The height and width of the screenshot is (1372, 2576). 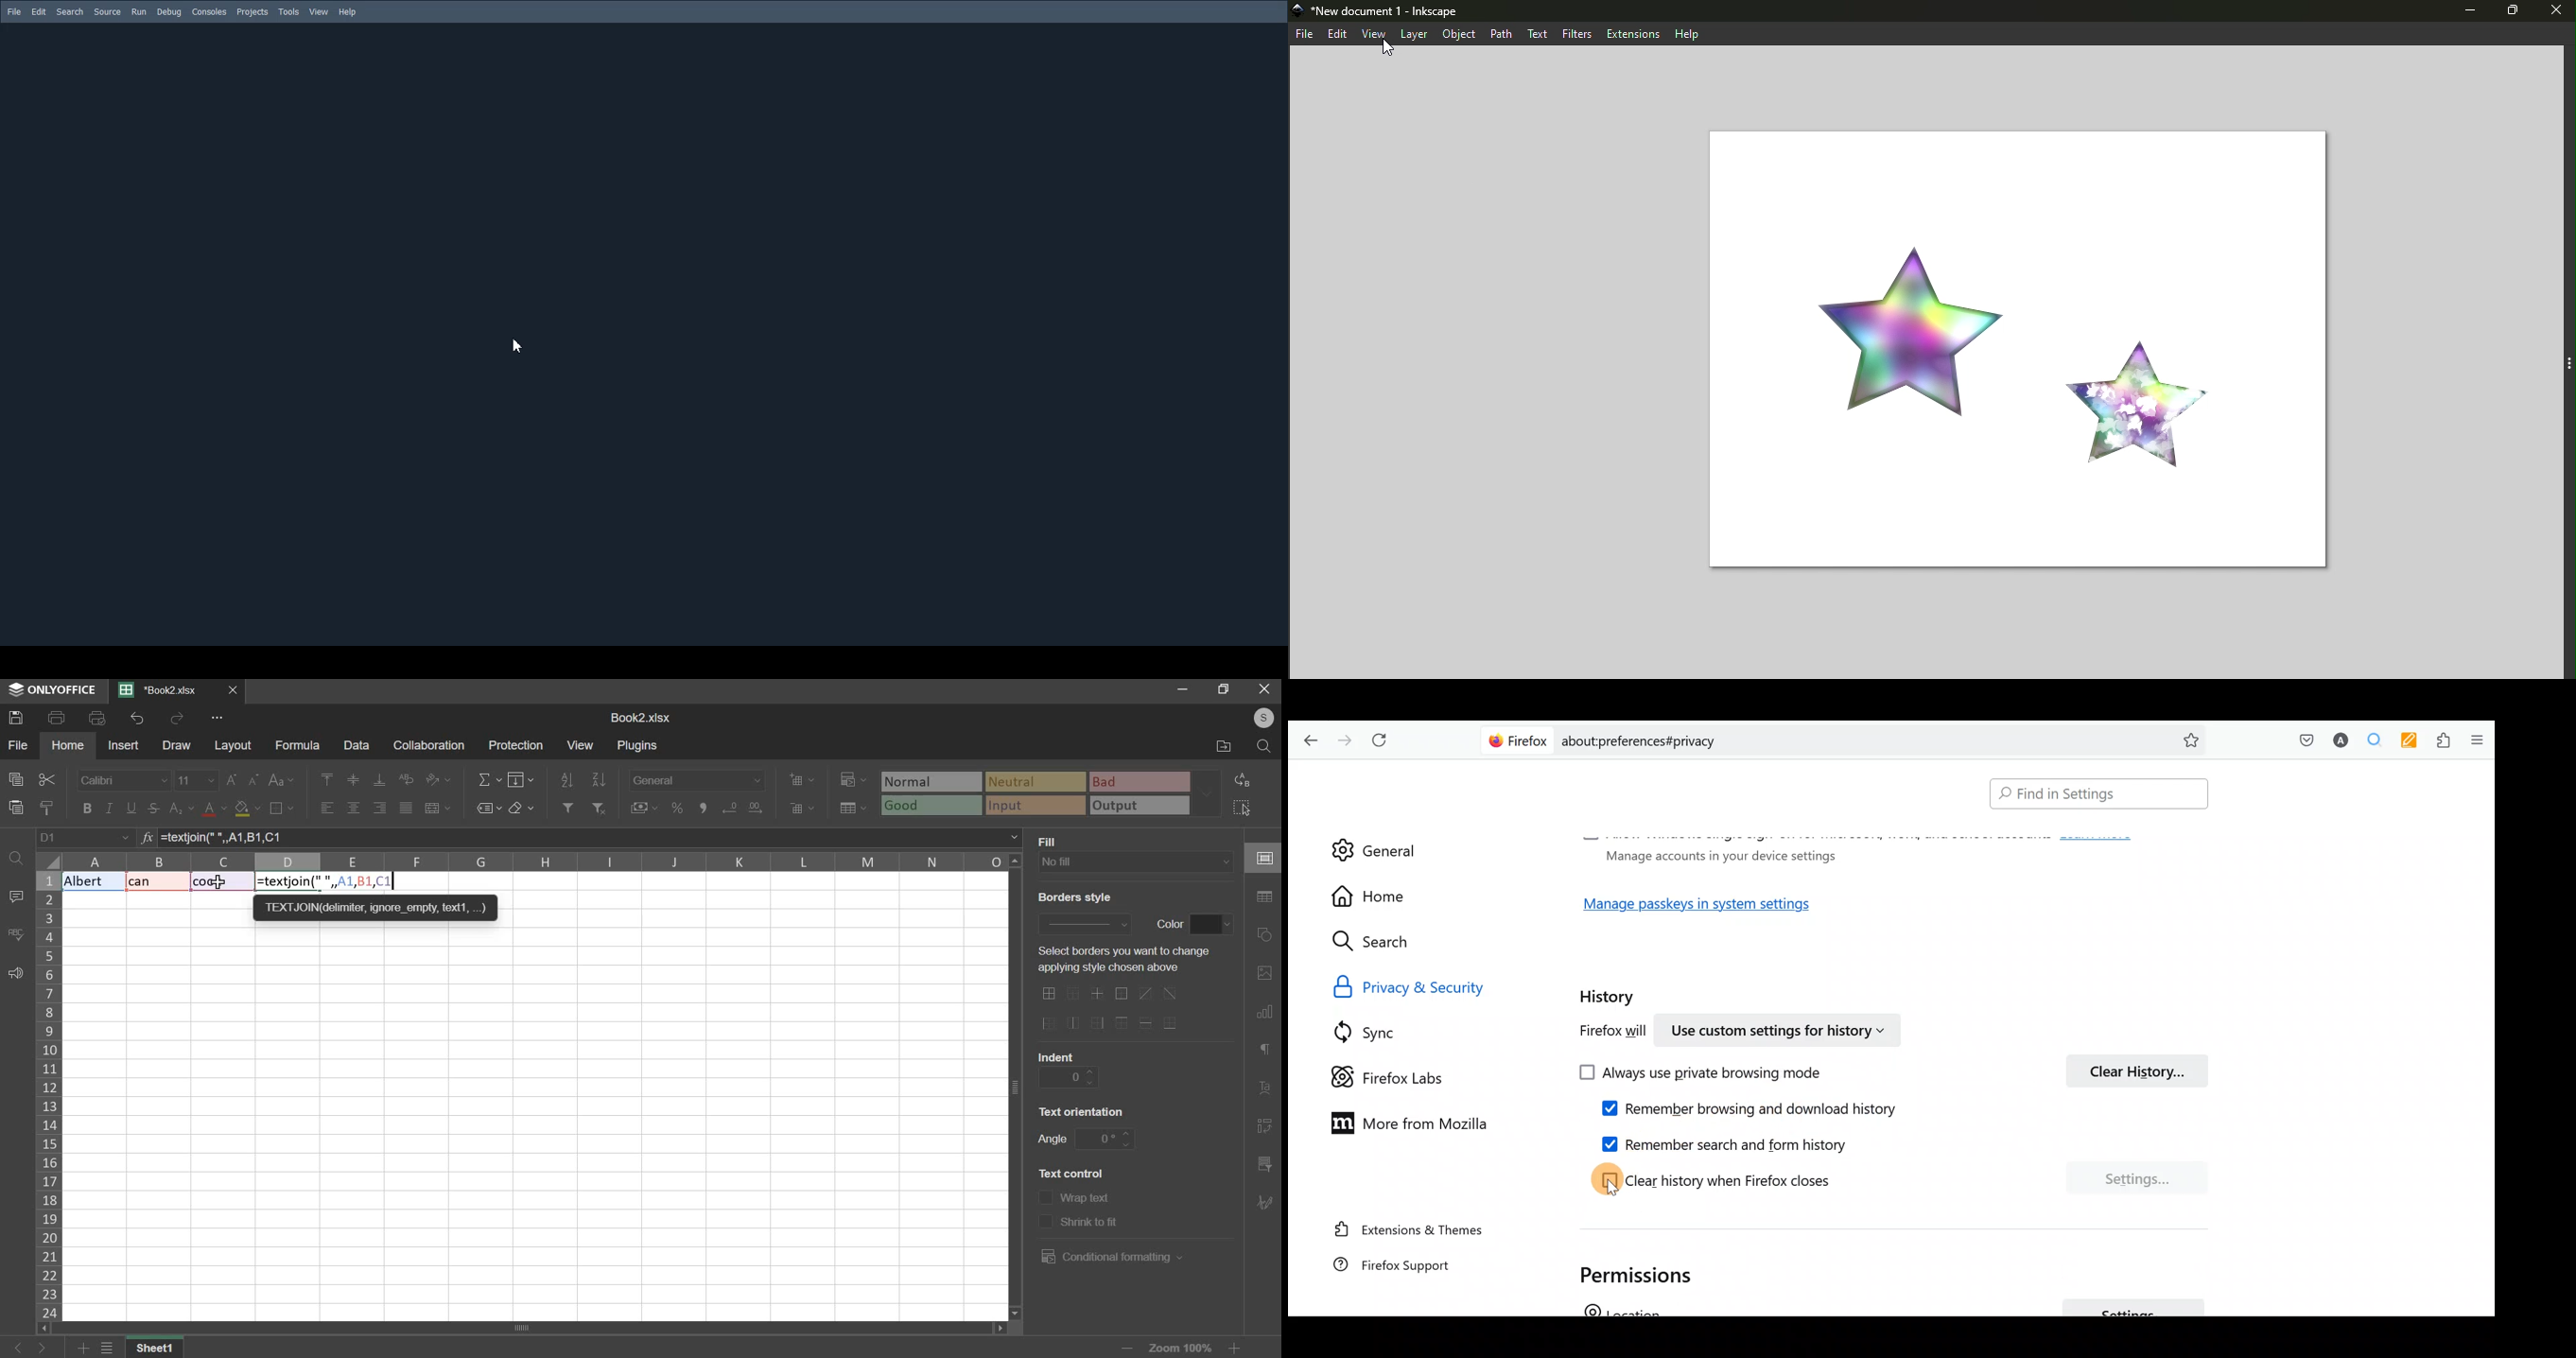 What do you see at coordinates (70, 12) in the screenshot?
I see `Search` at bounding box center [70, 12].